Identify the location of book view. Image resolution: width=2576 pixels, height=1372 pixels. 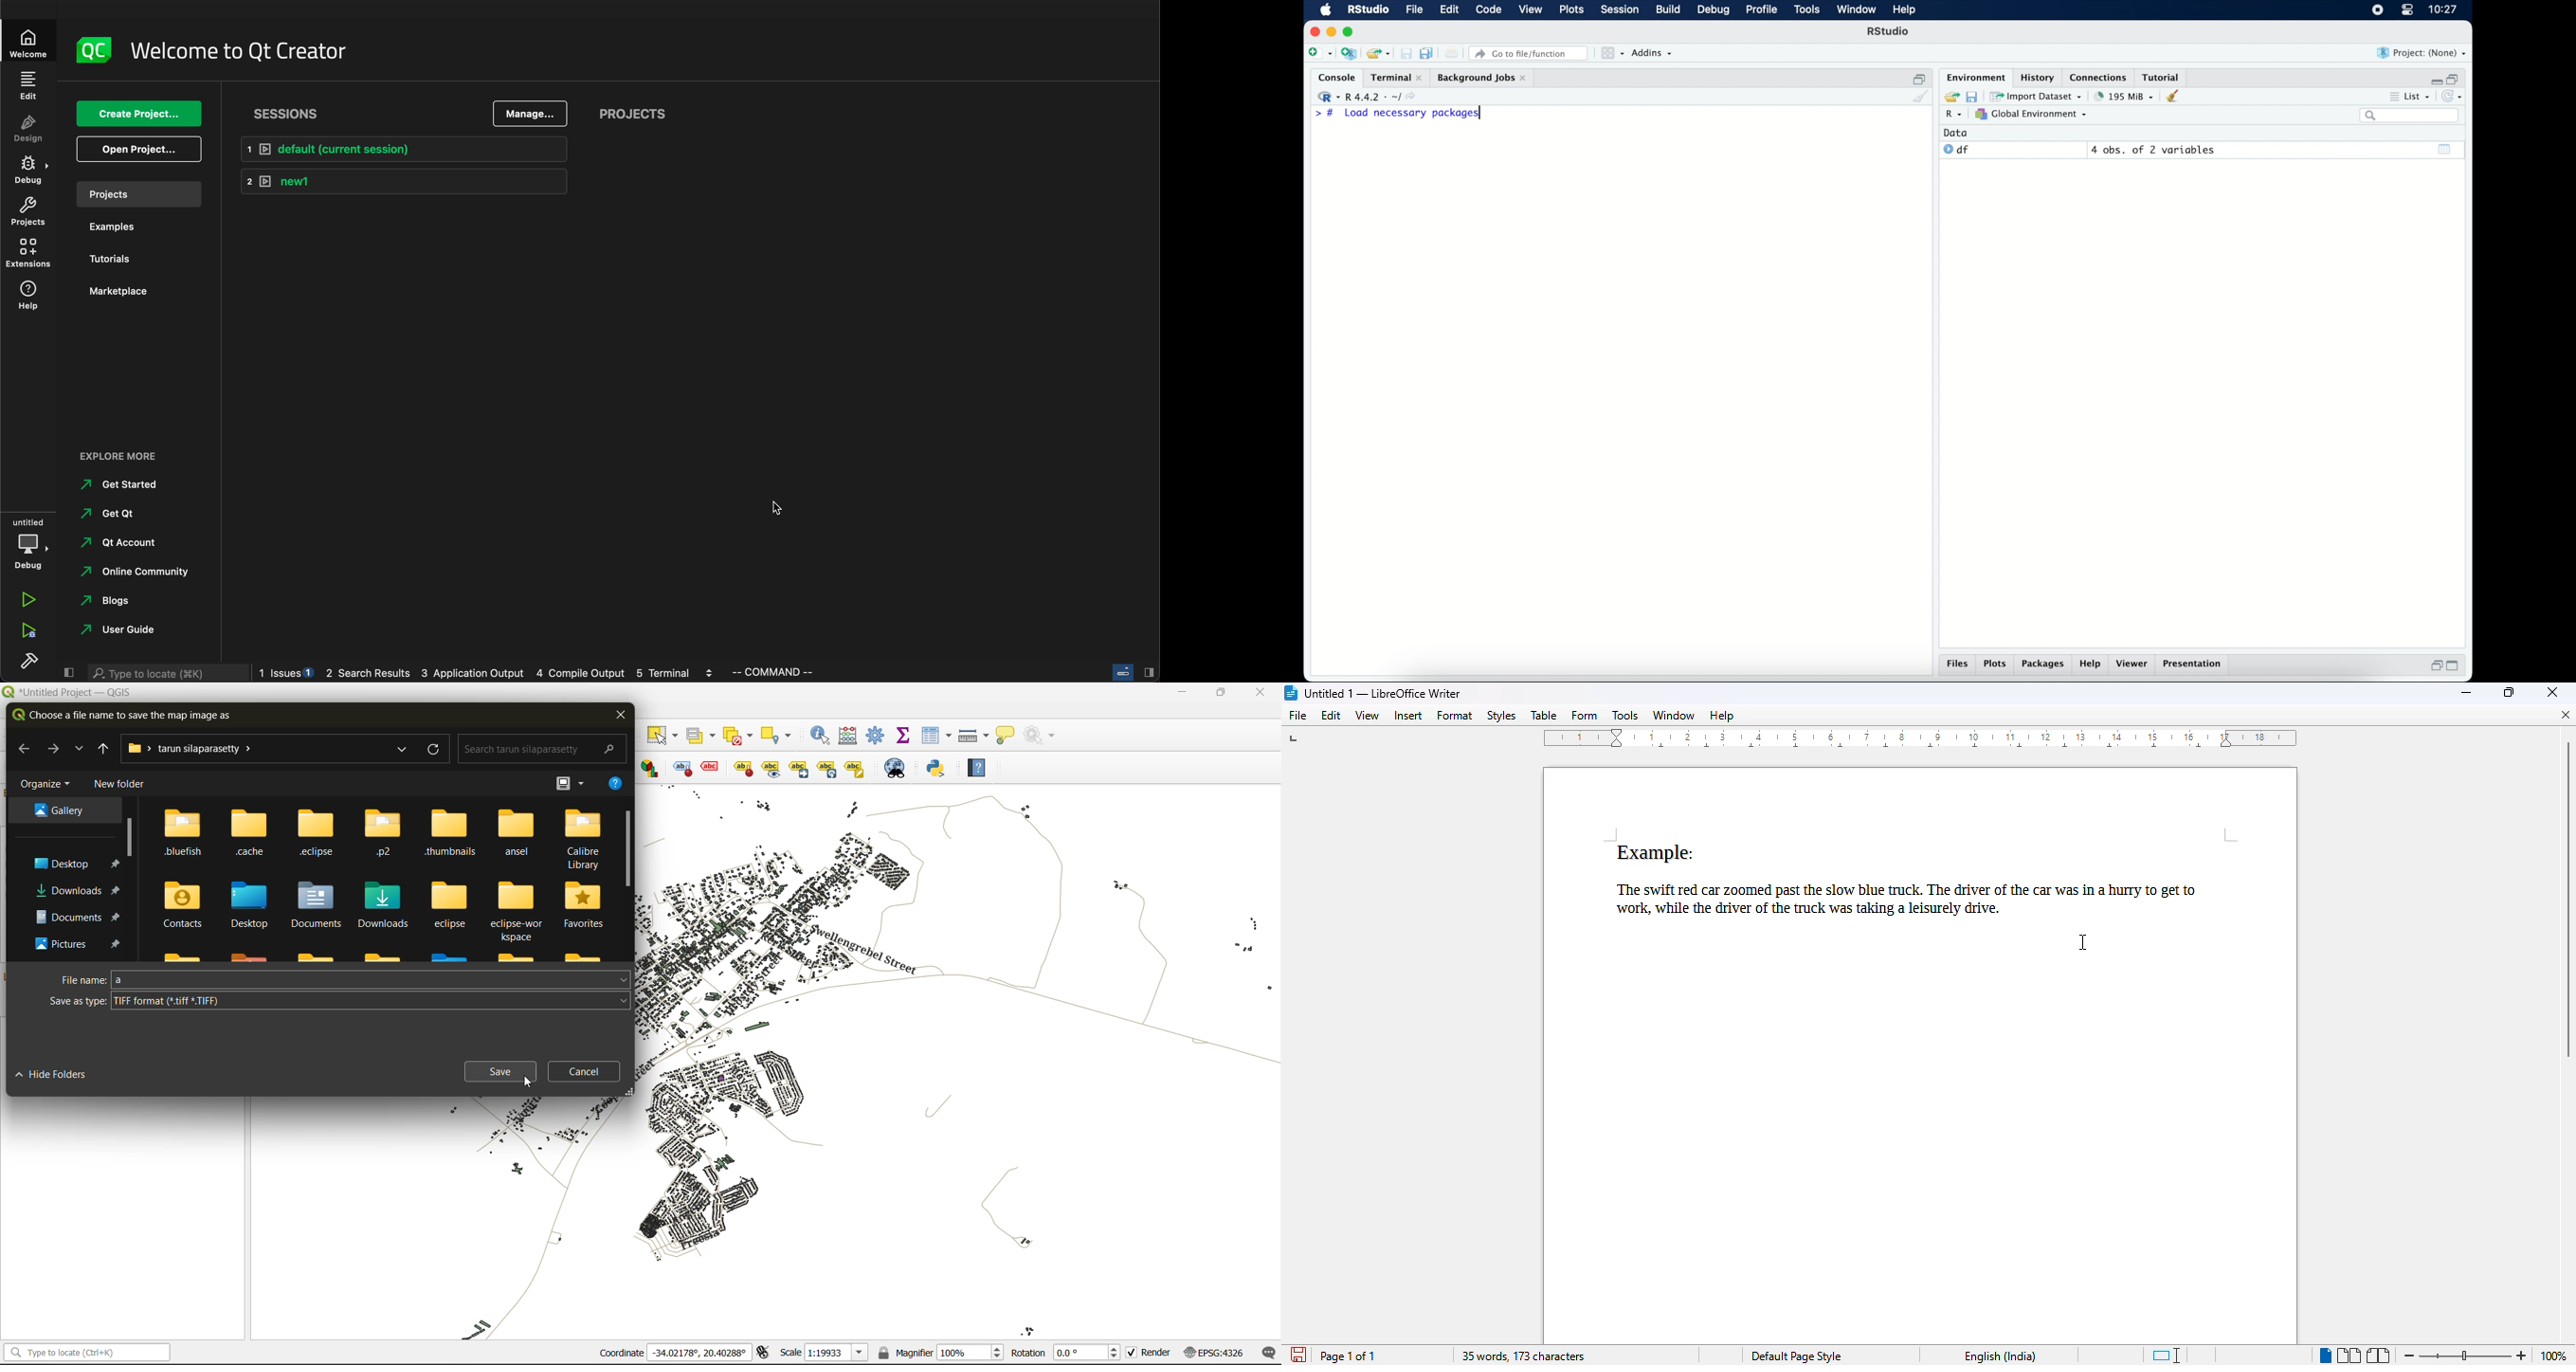
(2379, 1356).